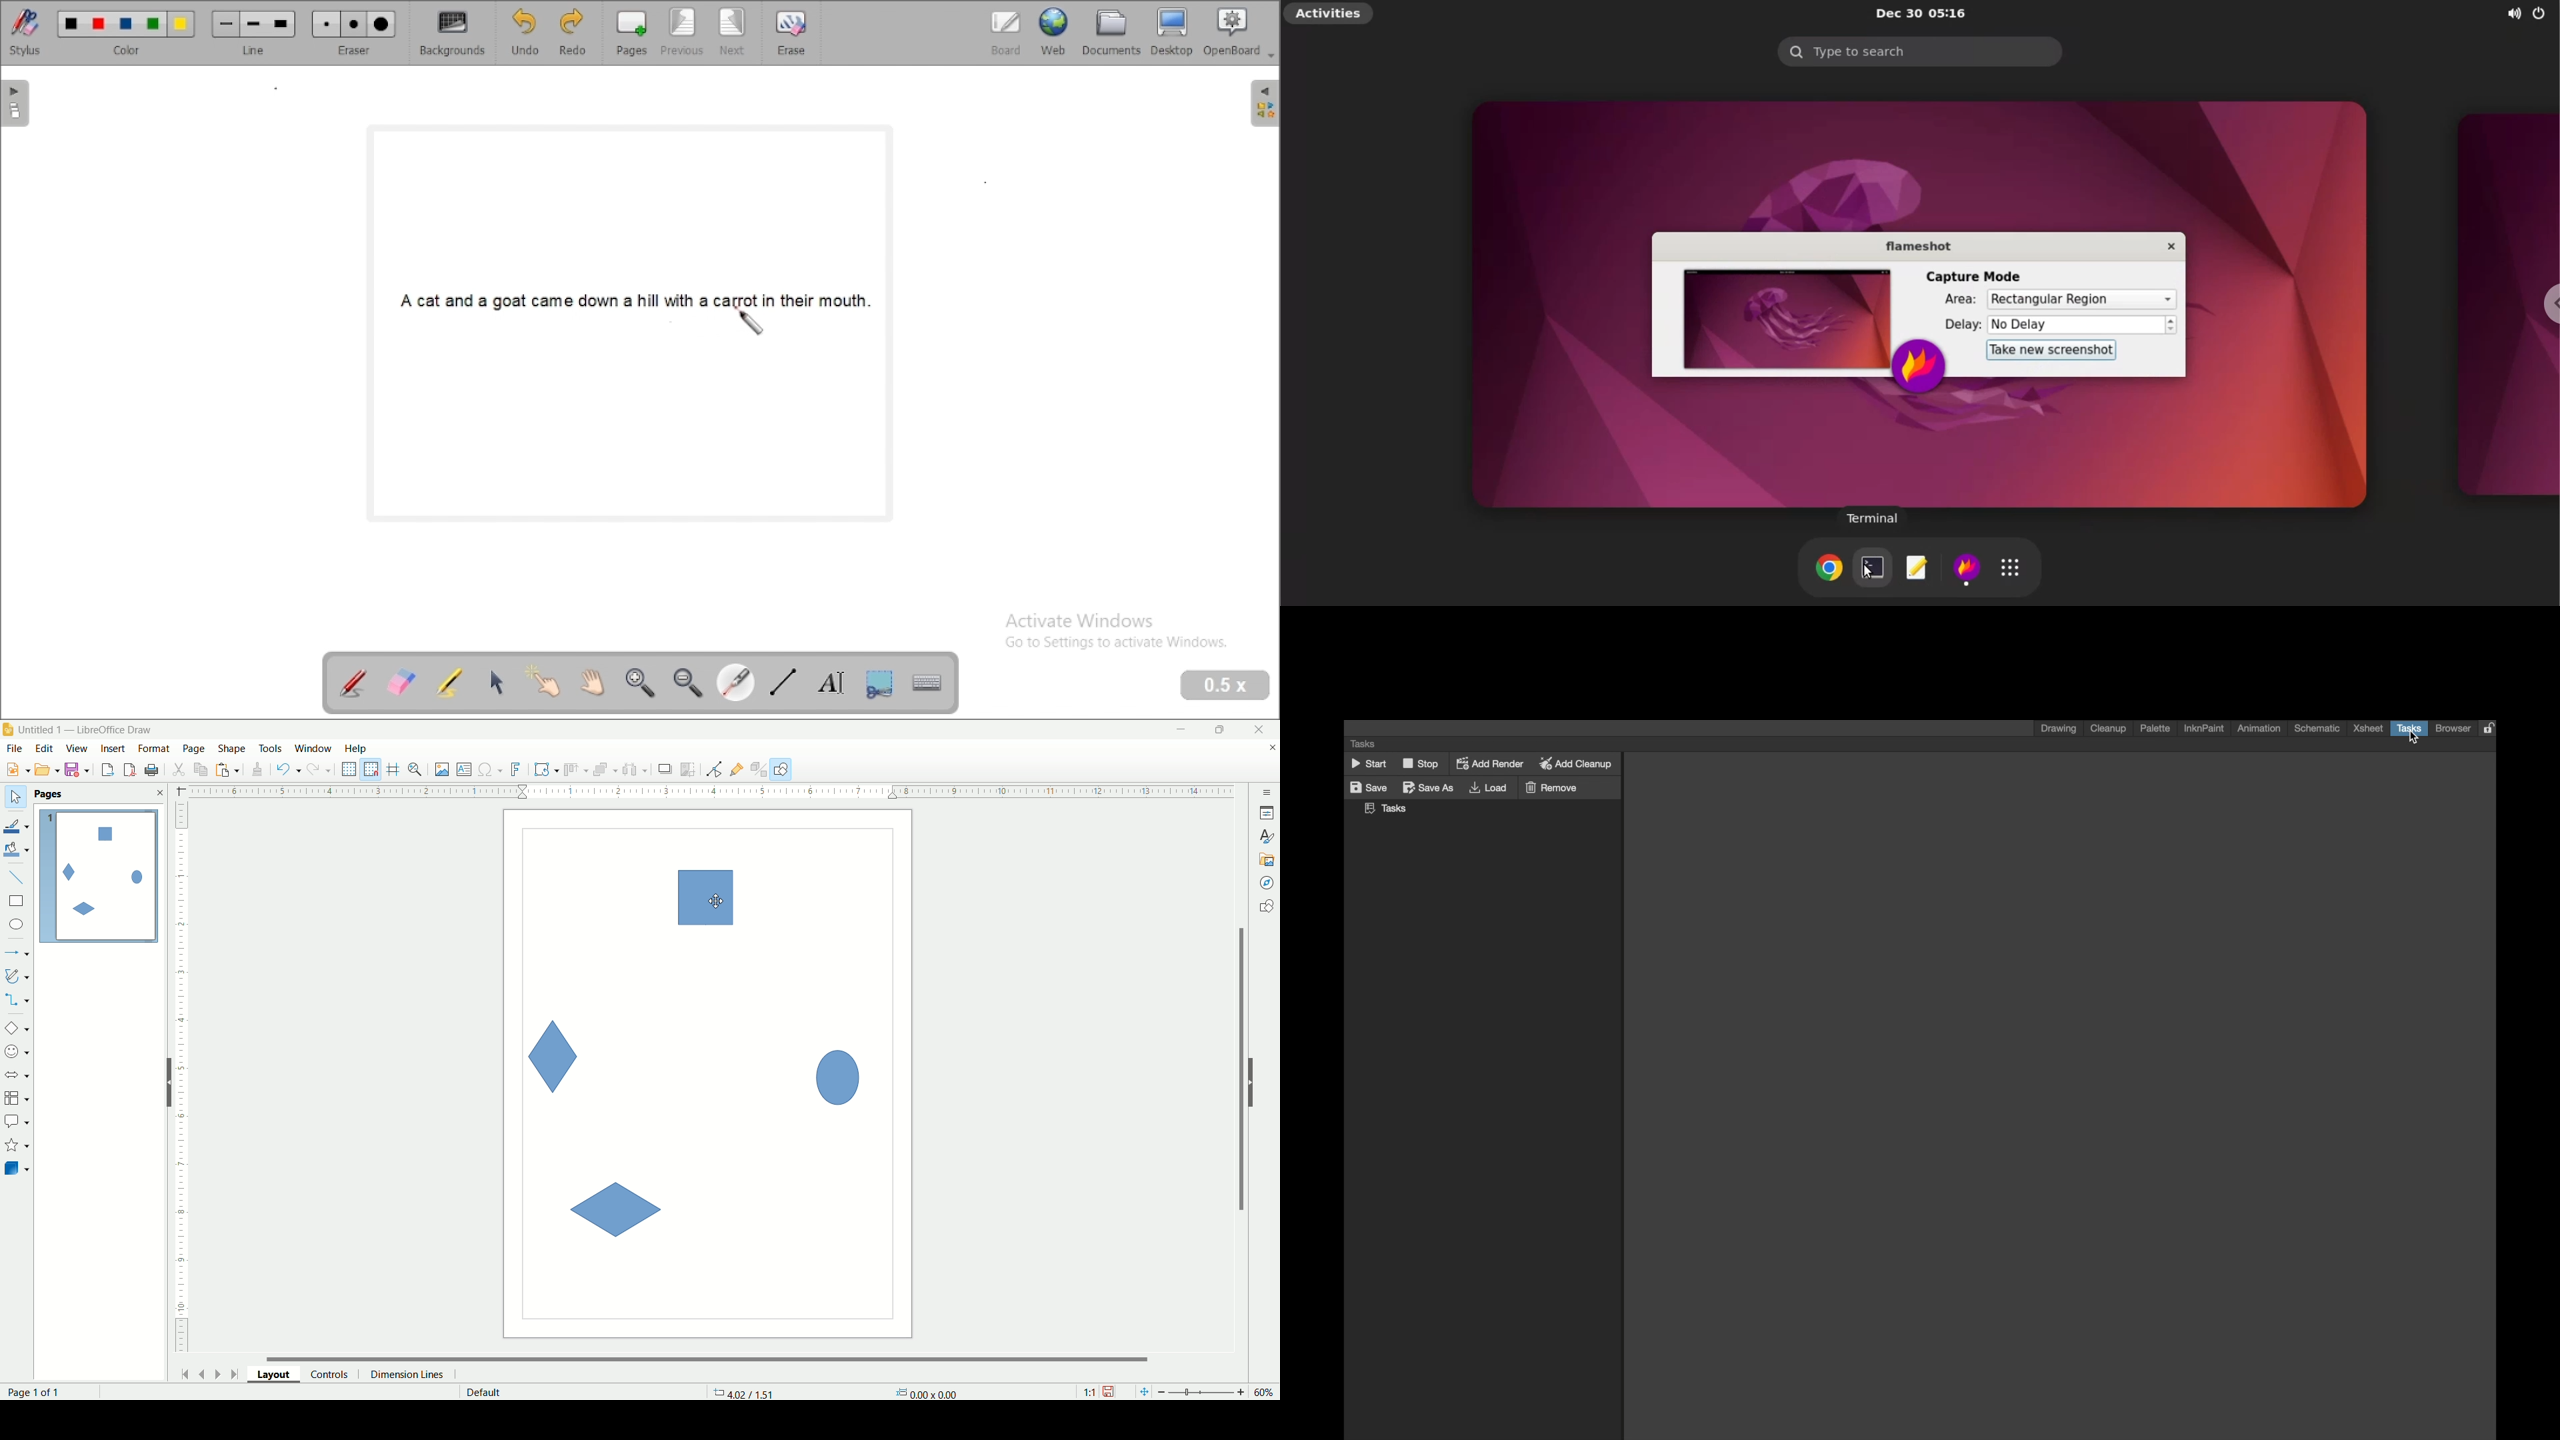 The width and height of the screenshot is (2576, 1456). Describe the element at coordinates (16, 1145) in the screenshot. I see `stars and banners` at that location.